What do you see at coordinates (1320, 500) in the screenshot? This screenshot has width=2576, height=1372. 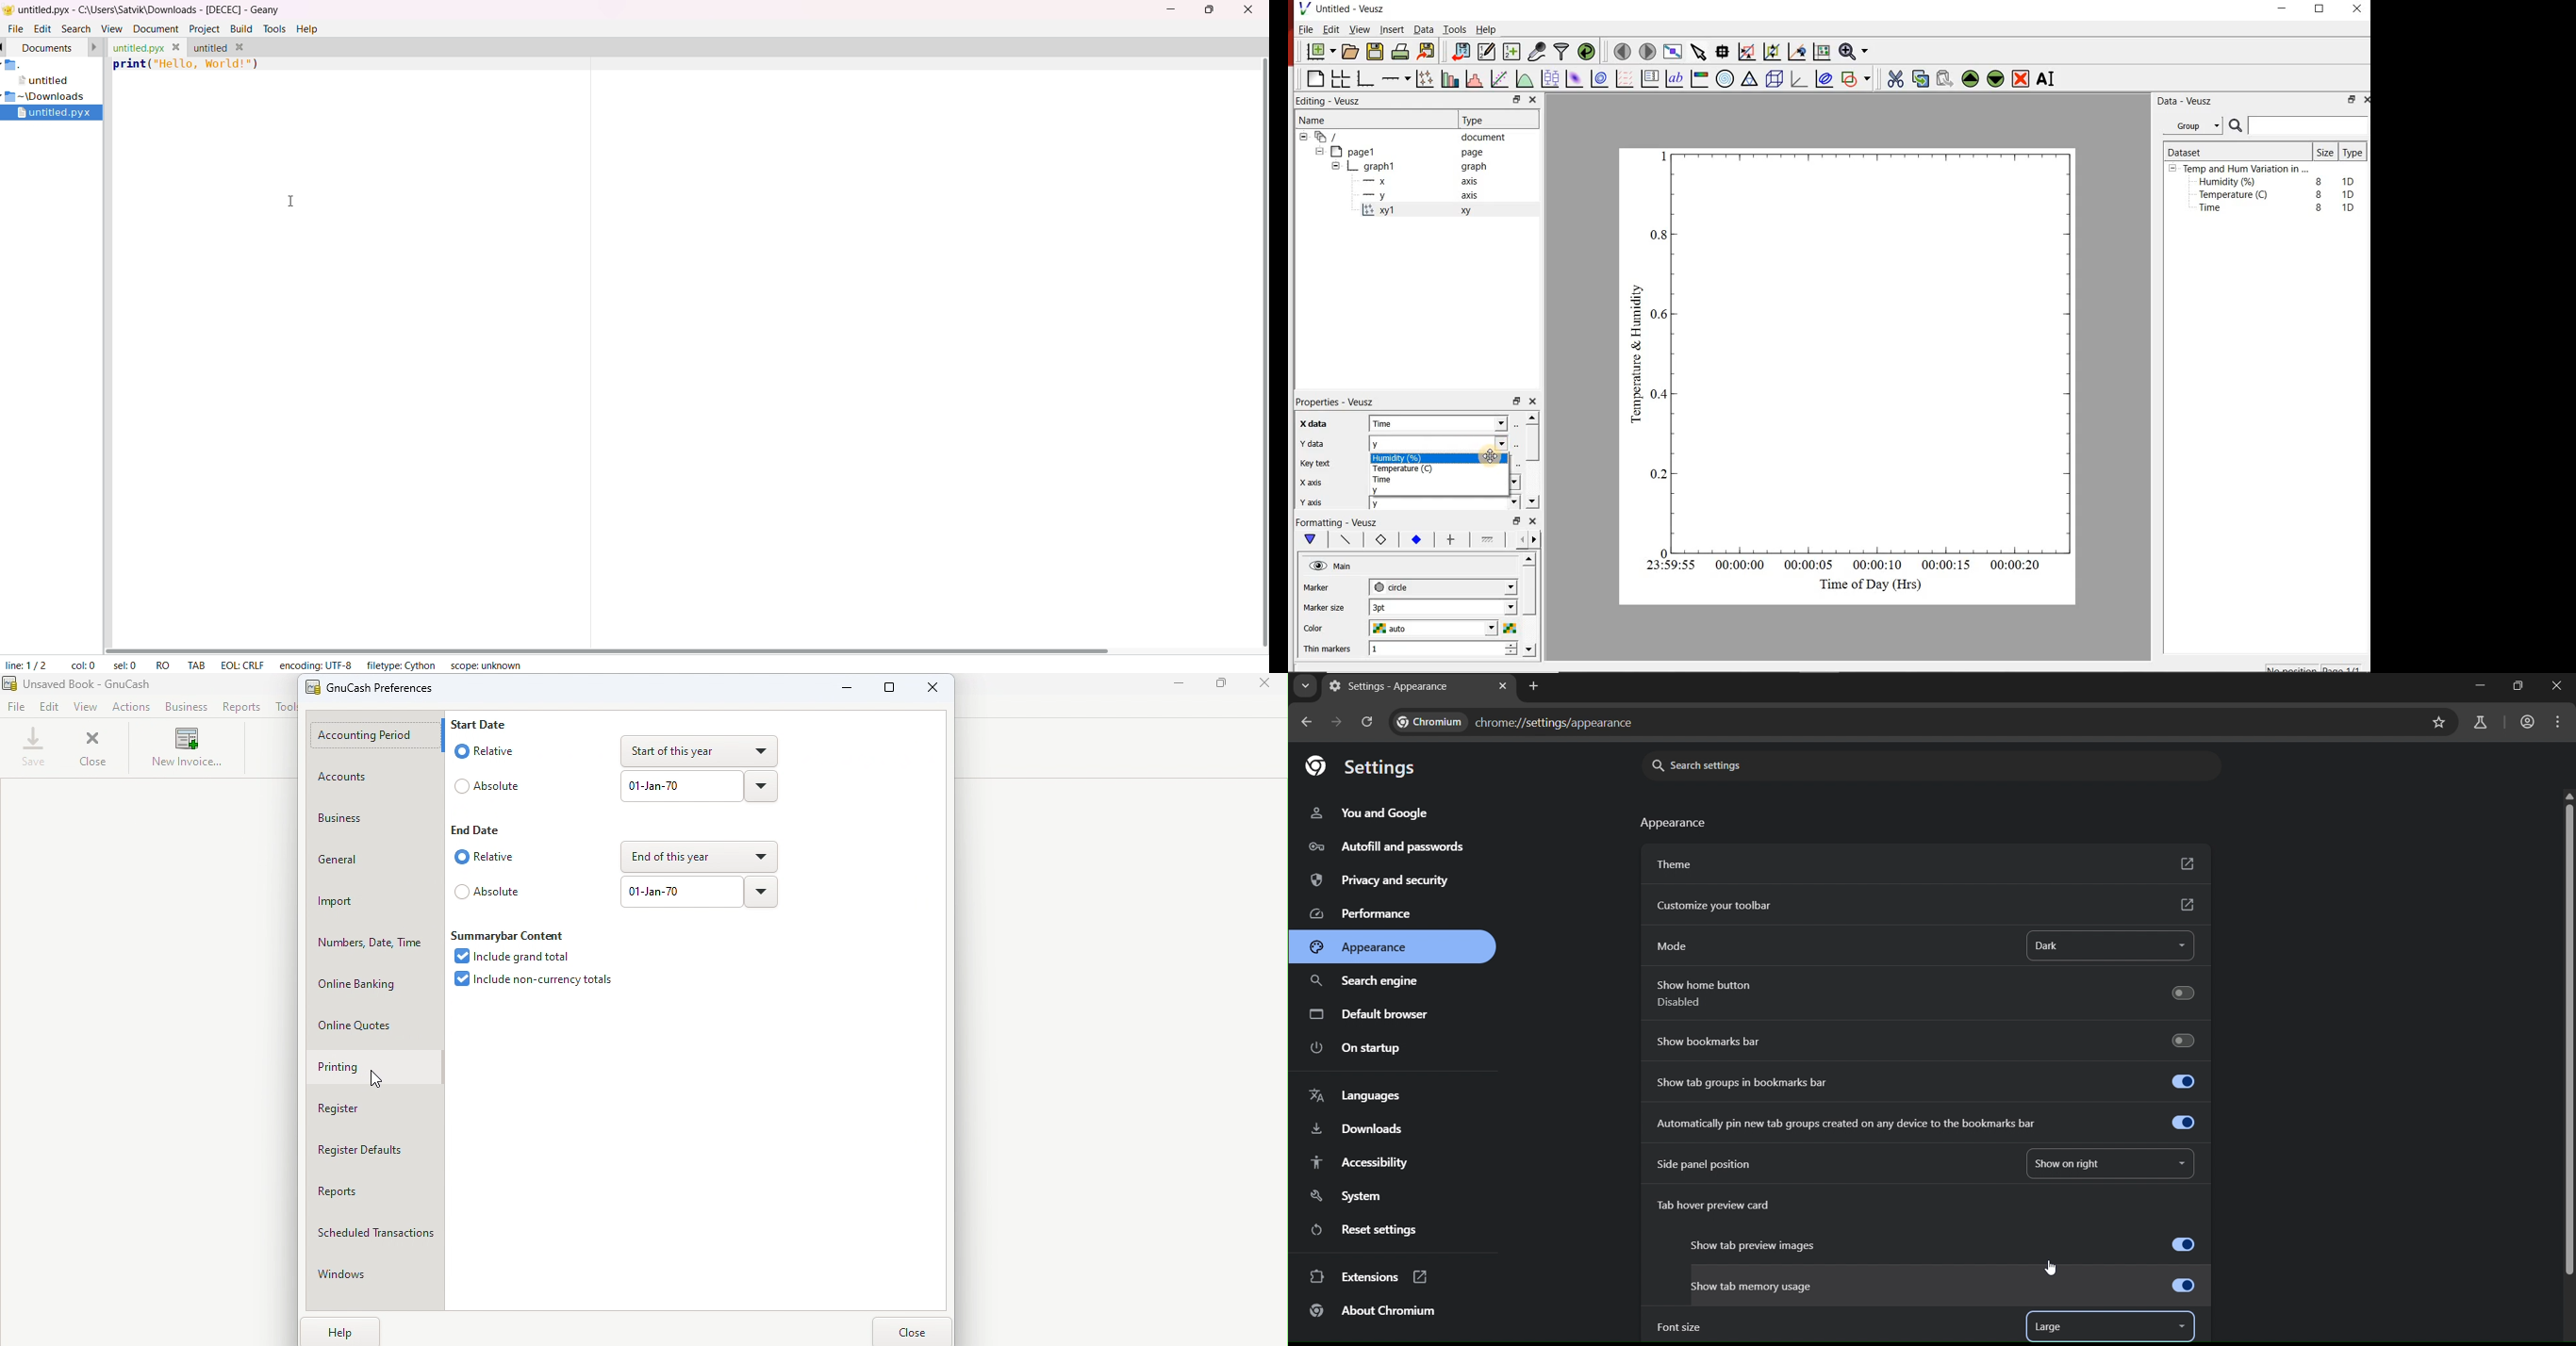 I see `y axis` at bounding box center [1320, 500].